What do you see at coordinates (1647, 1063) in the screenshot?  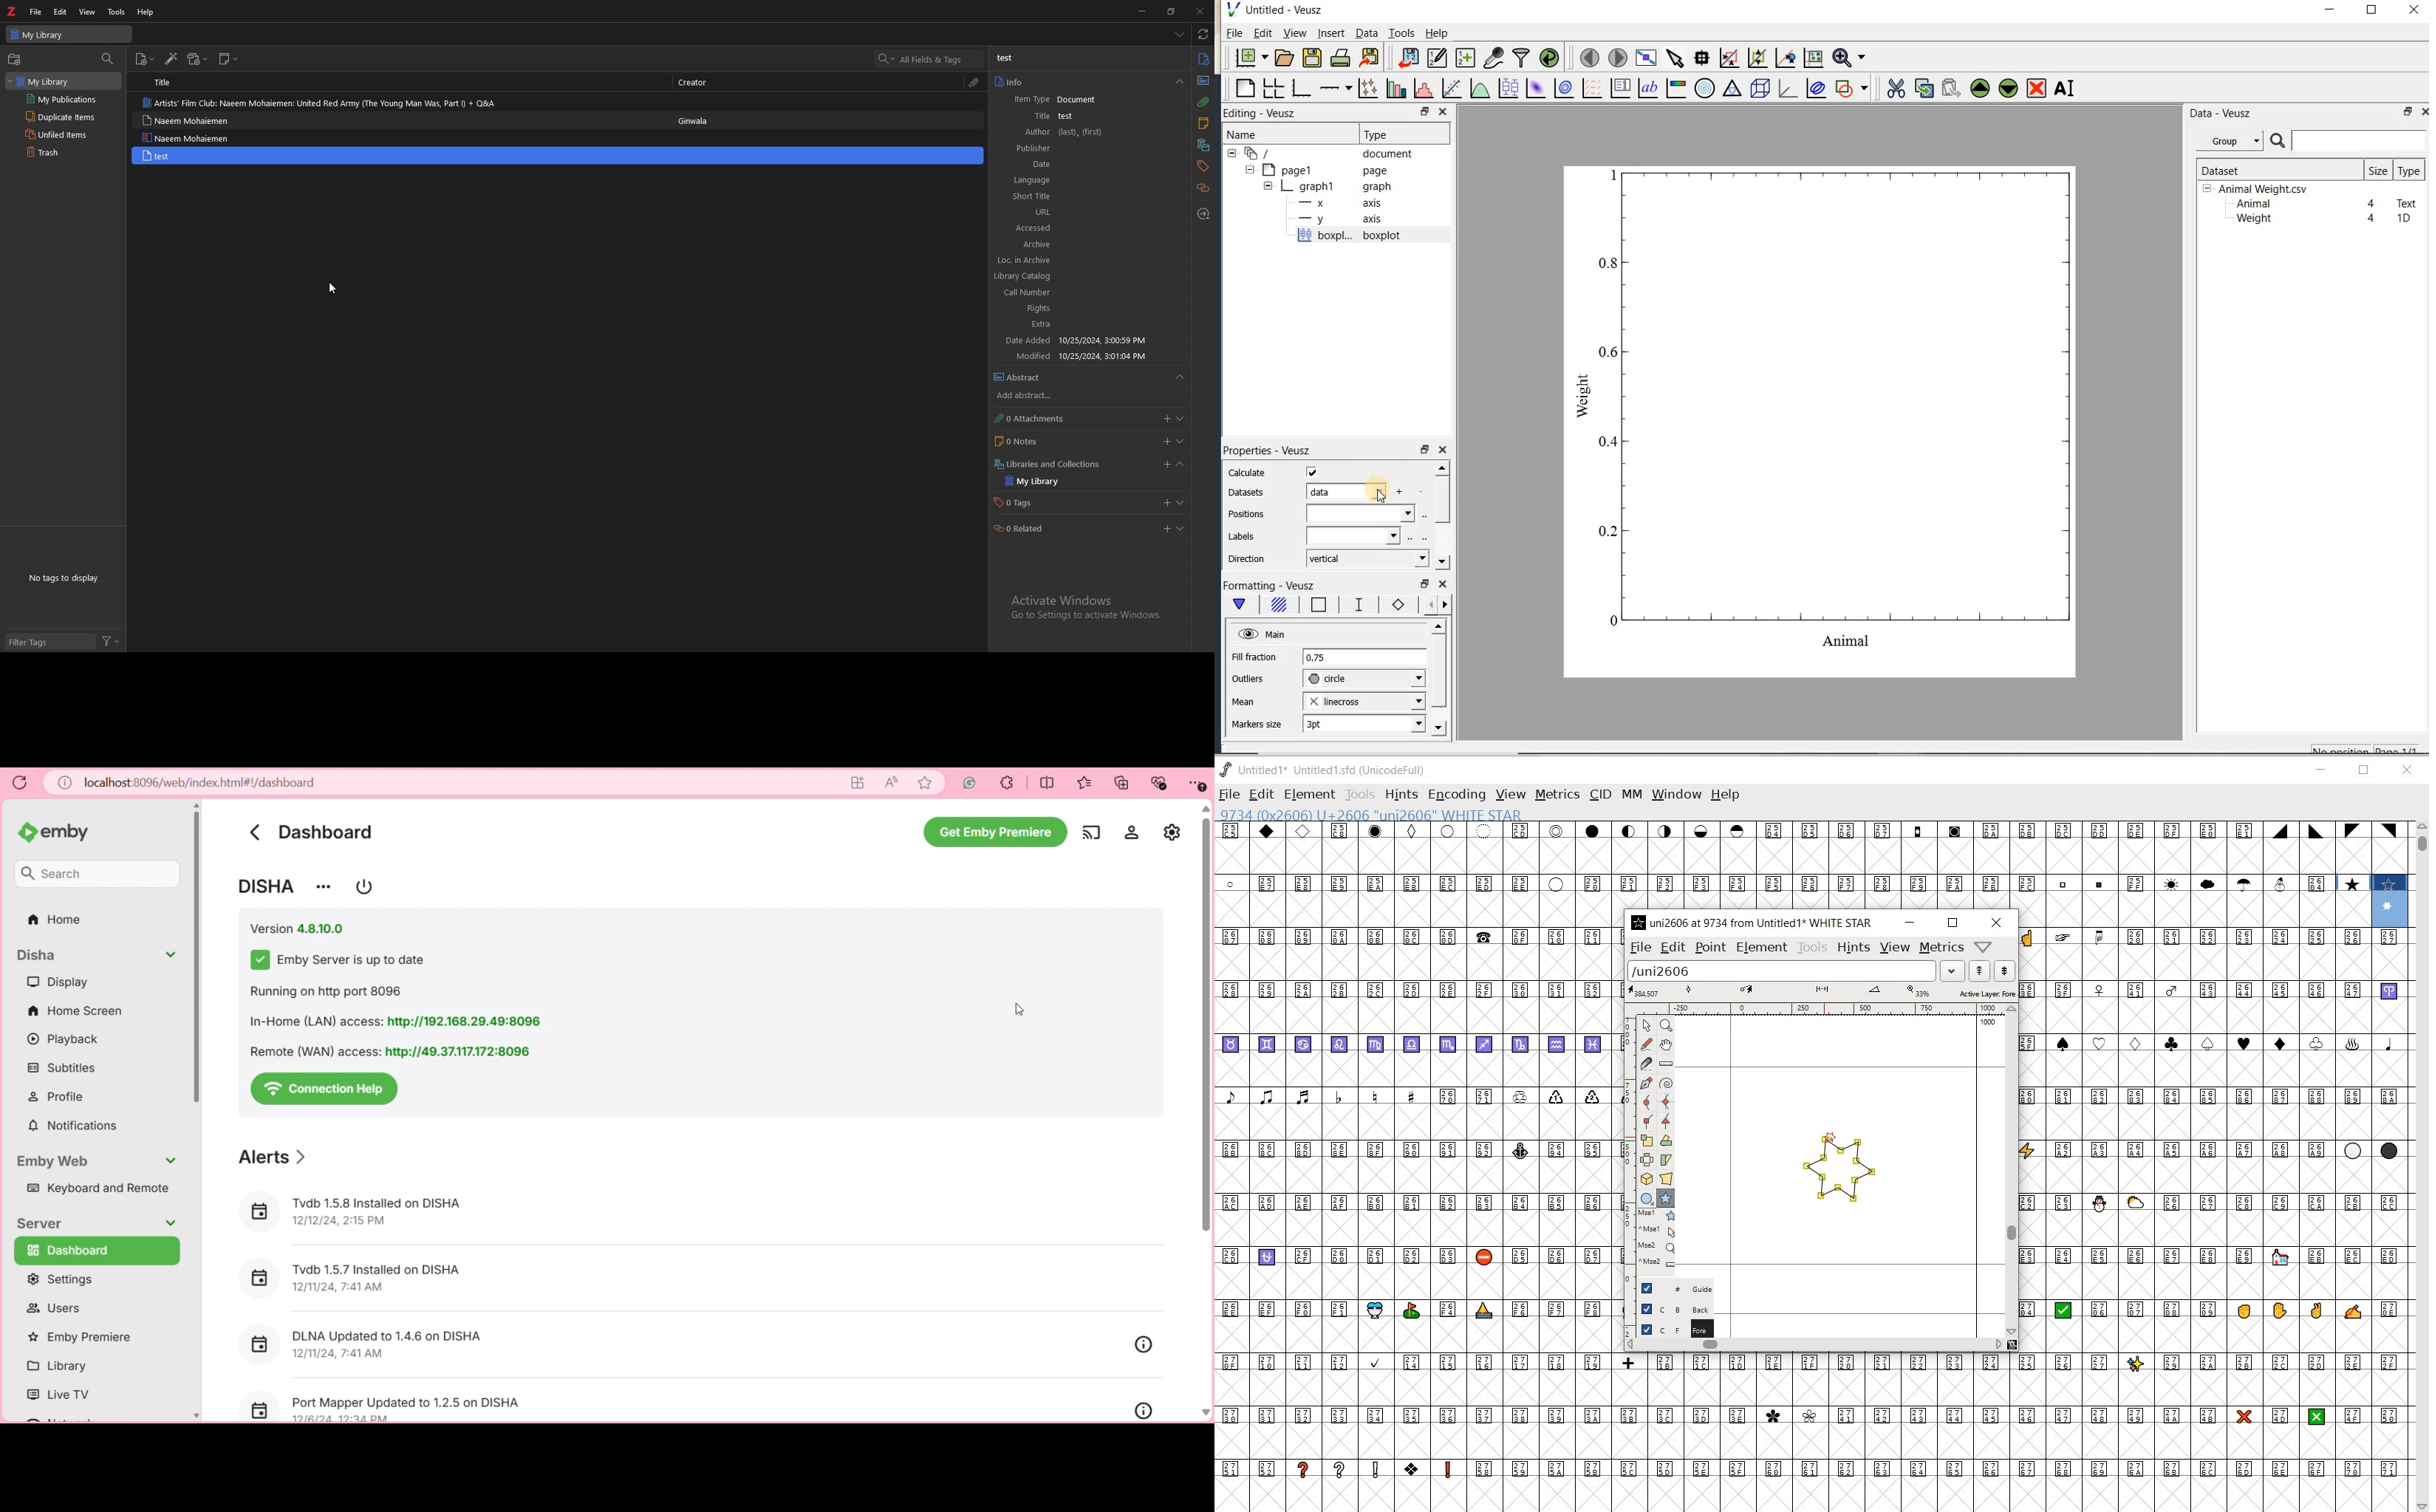 I see `CUT SPLINES INTO TWO` at bounding box center [1647, 1063].